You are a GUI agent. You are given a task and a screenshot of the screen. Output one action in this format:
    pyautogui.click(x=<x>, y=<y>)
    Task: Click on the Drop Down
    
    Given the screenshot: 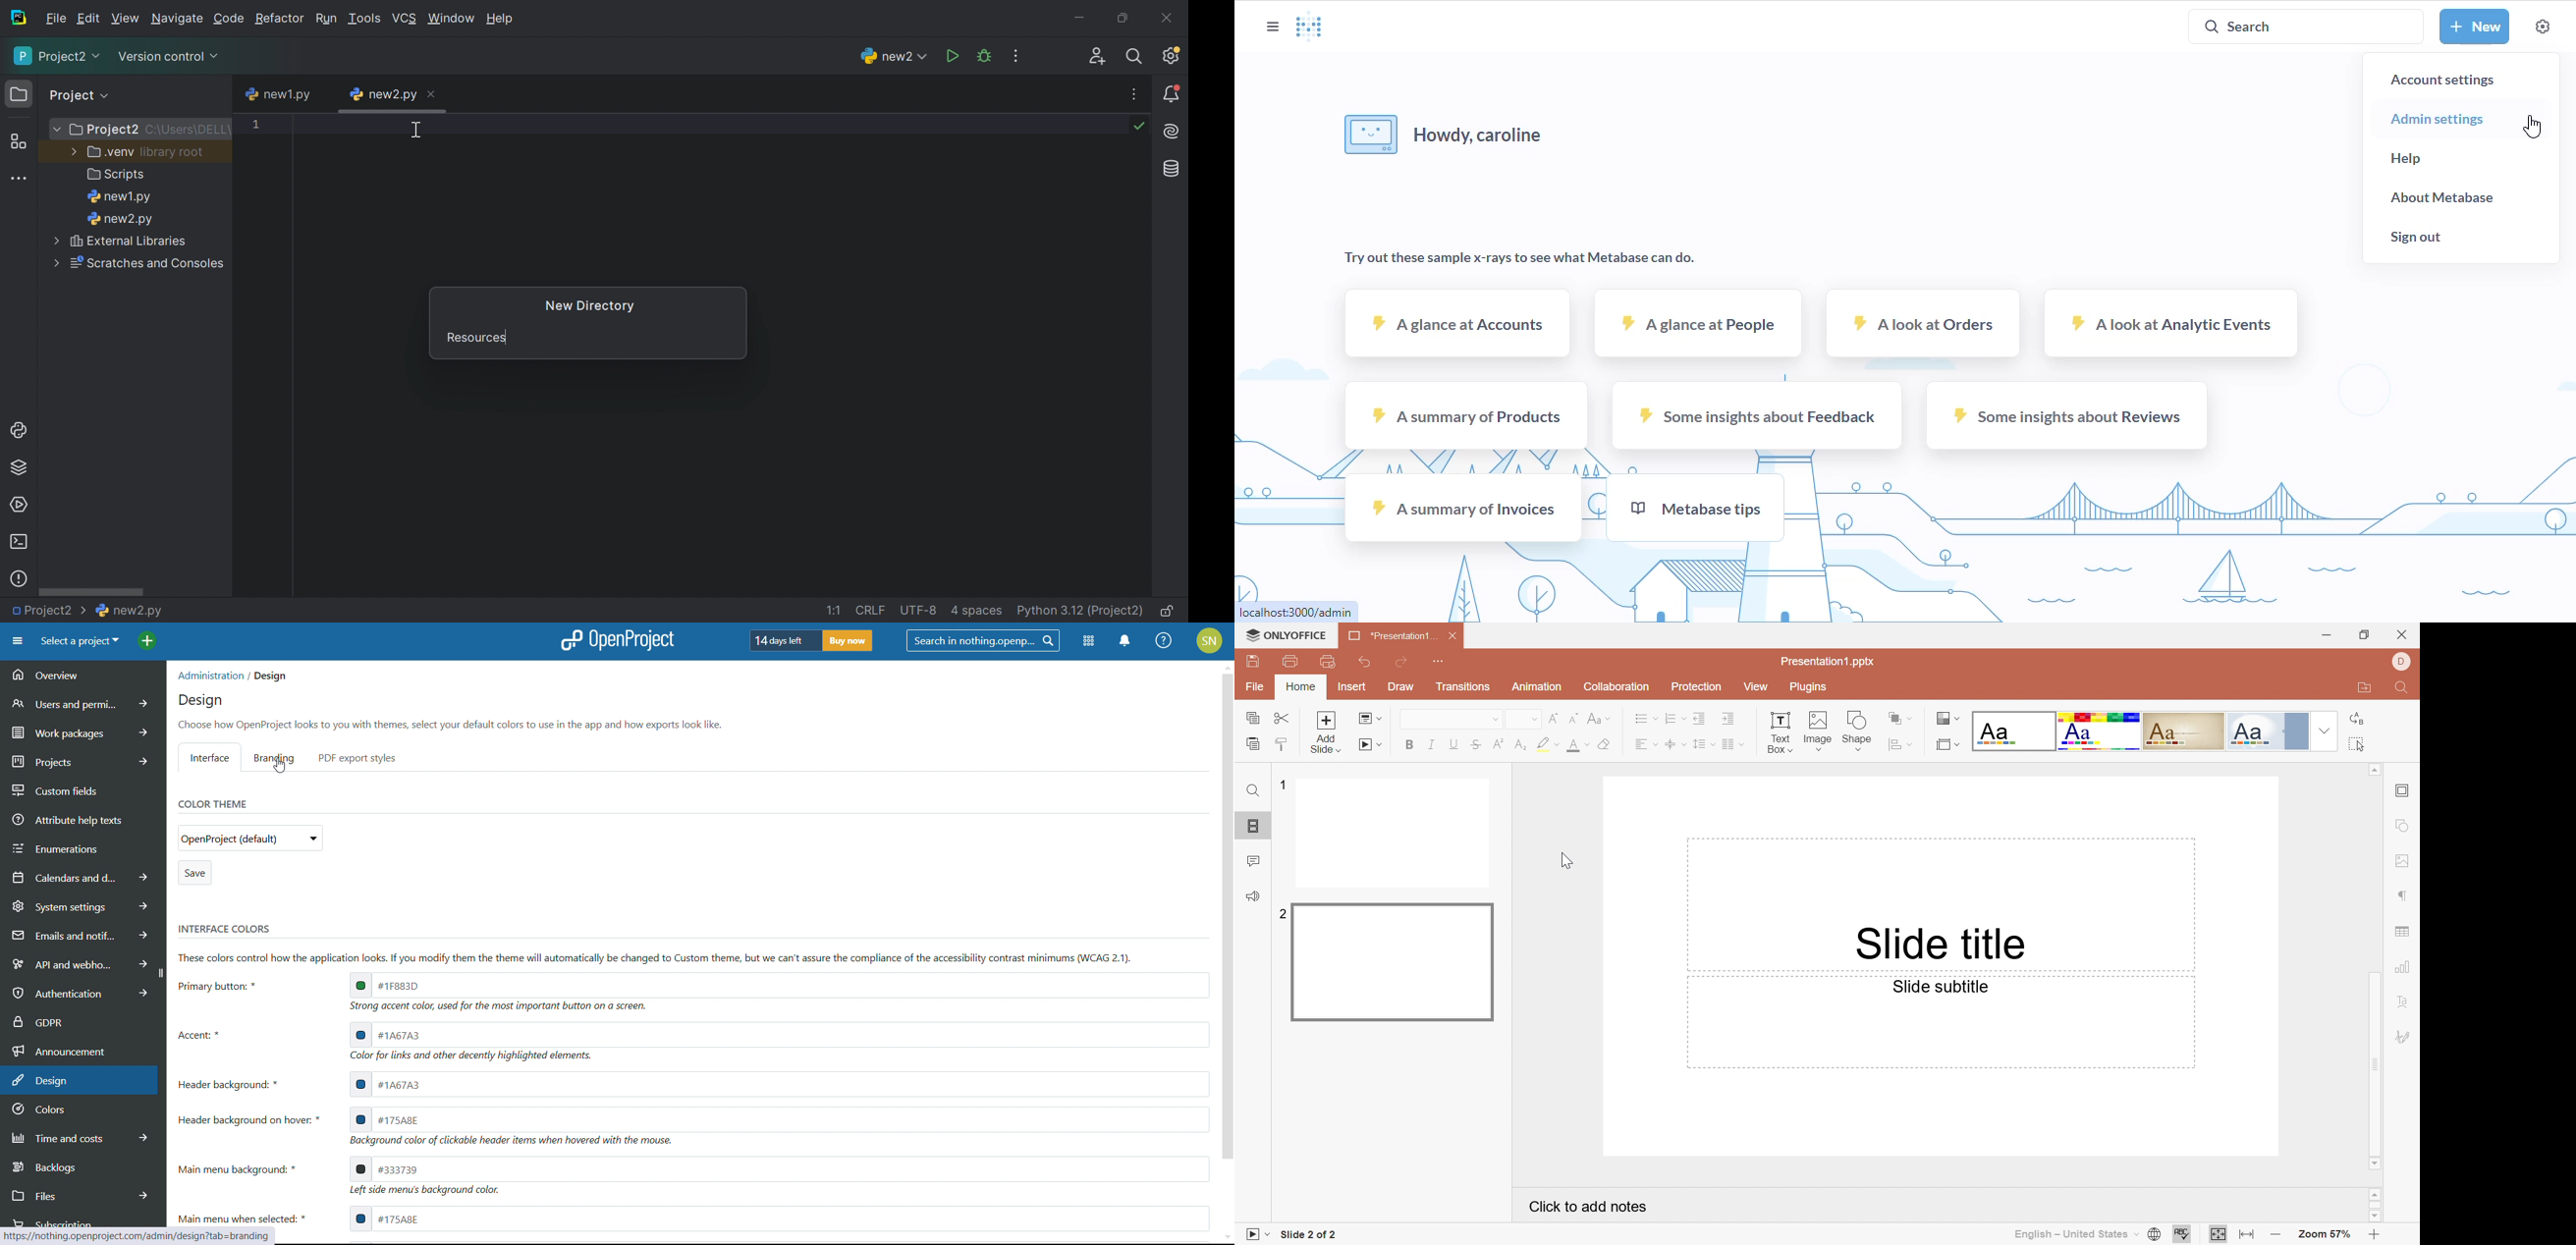 What is the action you would take?
    pyautogui.click(x=1962, y=744)
    